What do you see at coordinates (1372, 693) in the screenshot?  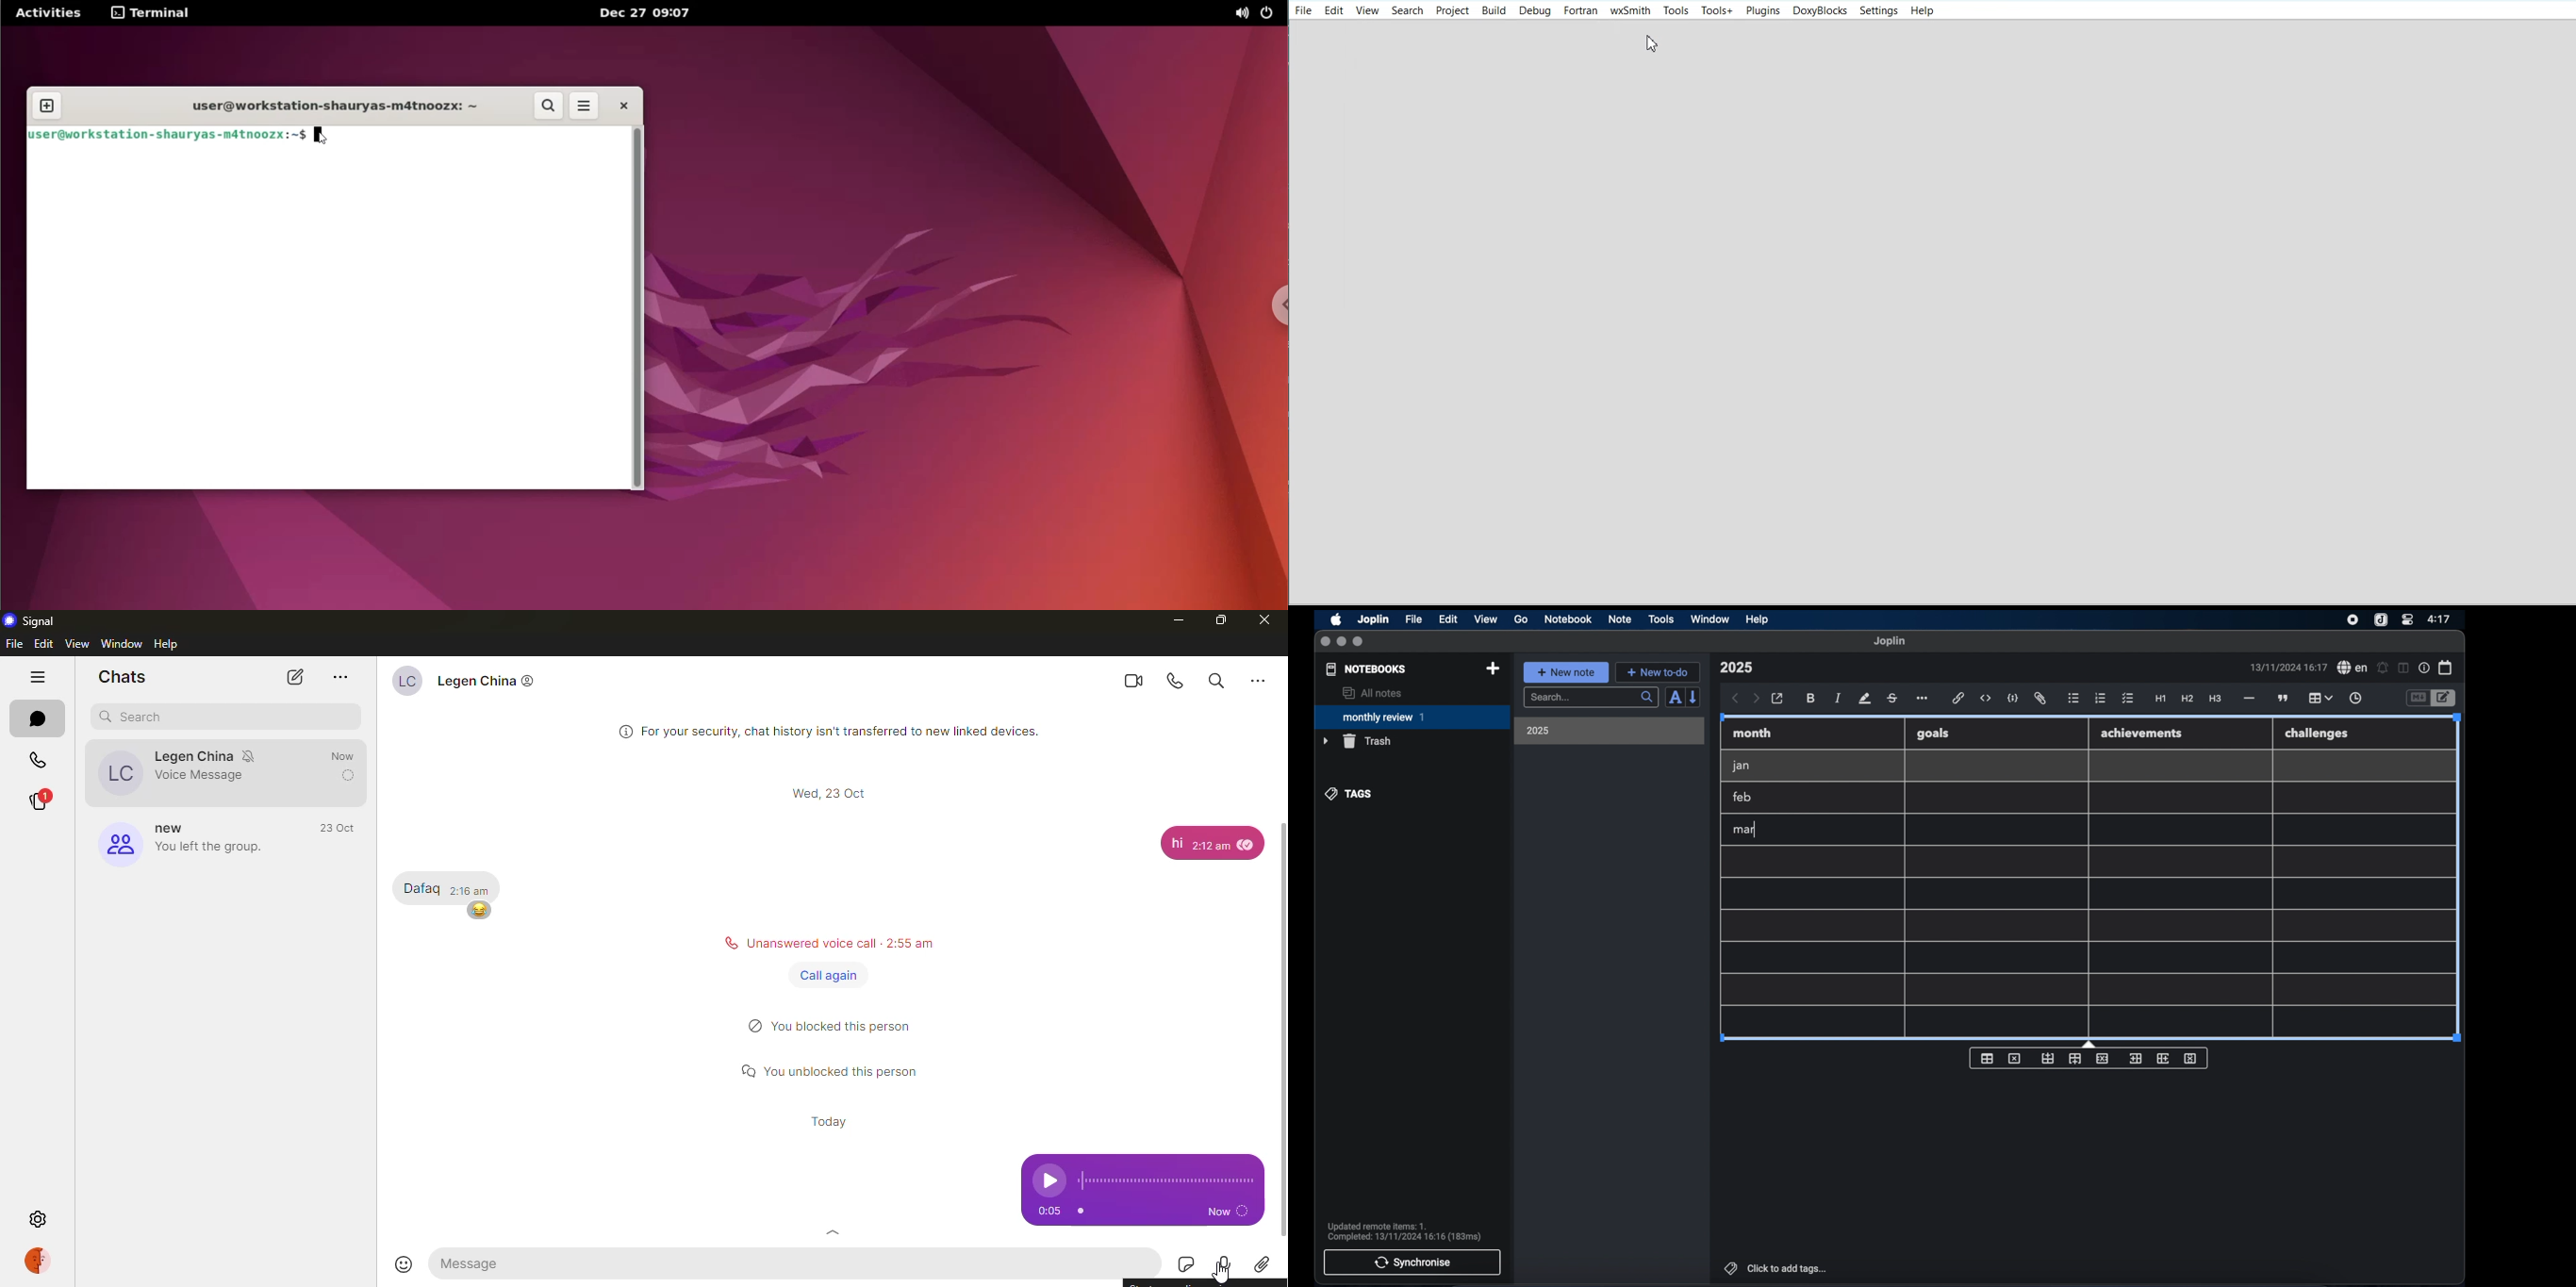 I see `all notes` at bounding box center [1372, 693].